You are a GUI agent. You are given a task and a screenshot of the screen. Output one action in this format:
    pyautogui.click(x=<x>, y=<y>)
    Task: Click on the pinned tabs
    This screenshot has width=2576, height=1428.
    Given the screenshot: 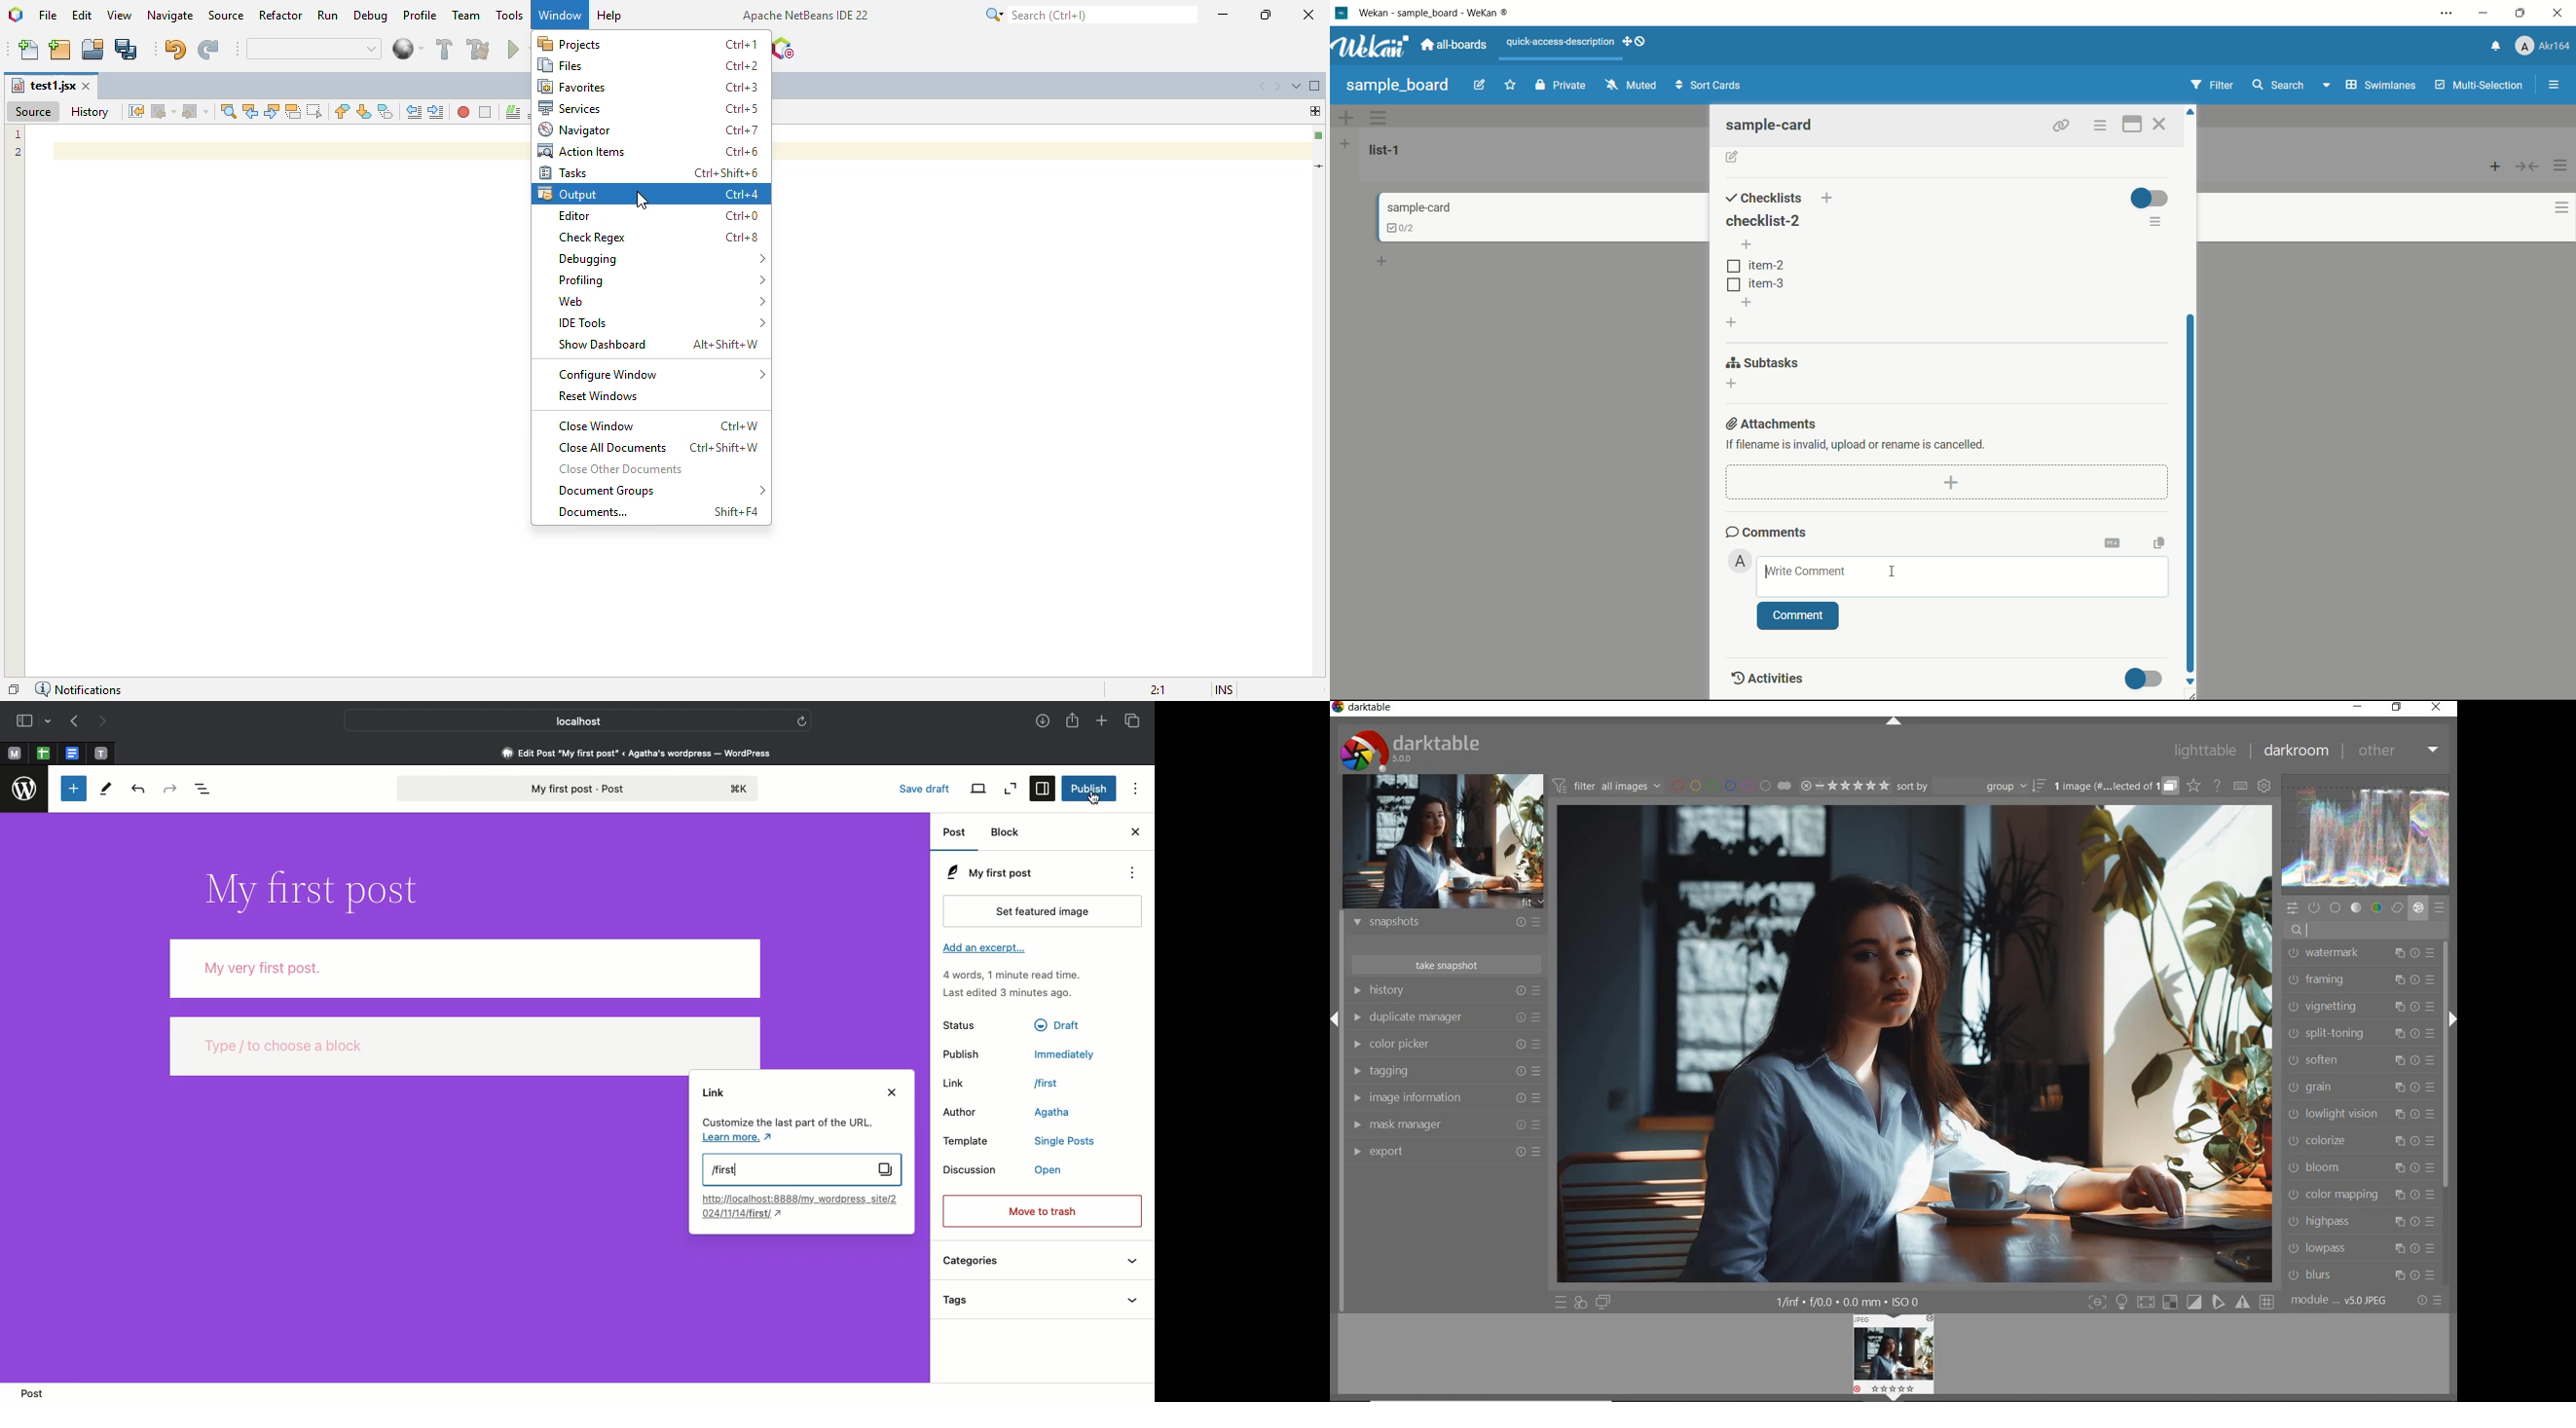 What is the action you would take?
    pyautogui.click(x=104, y=754)
    